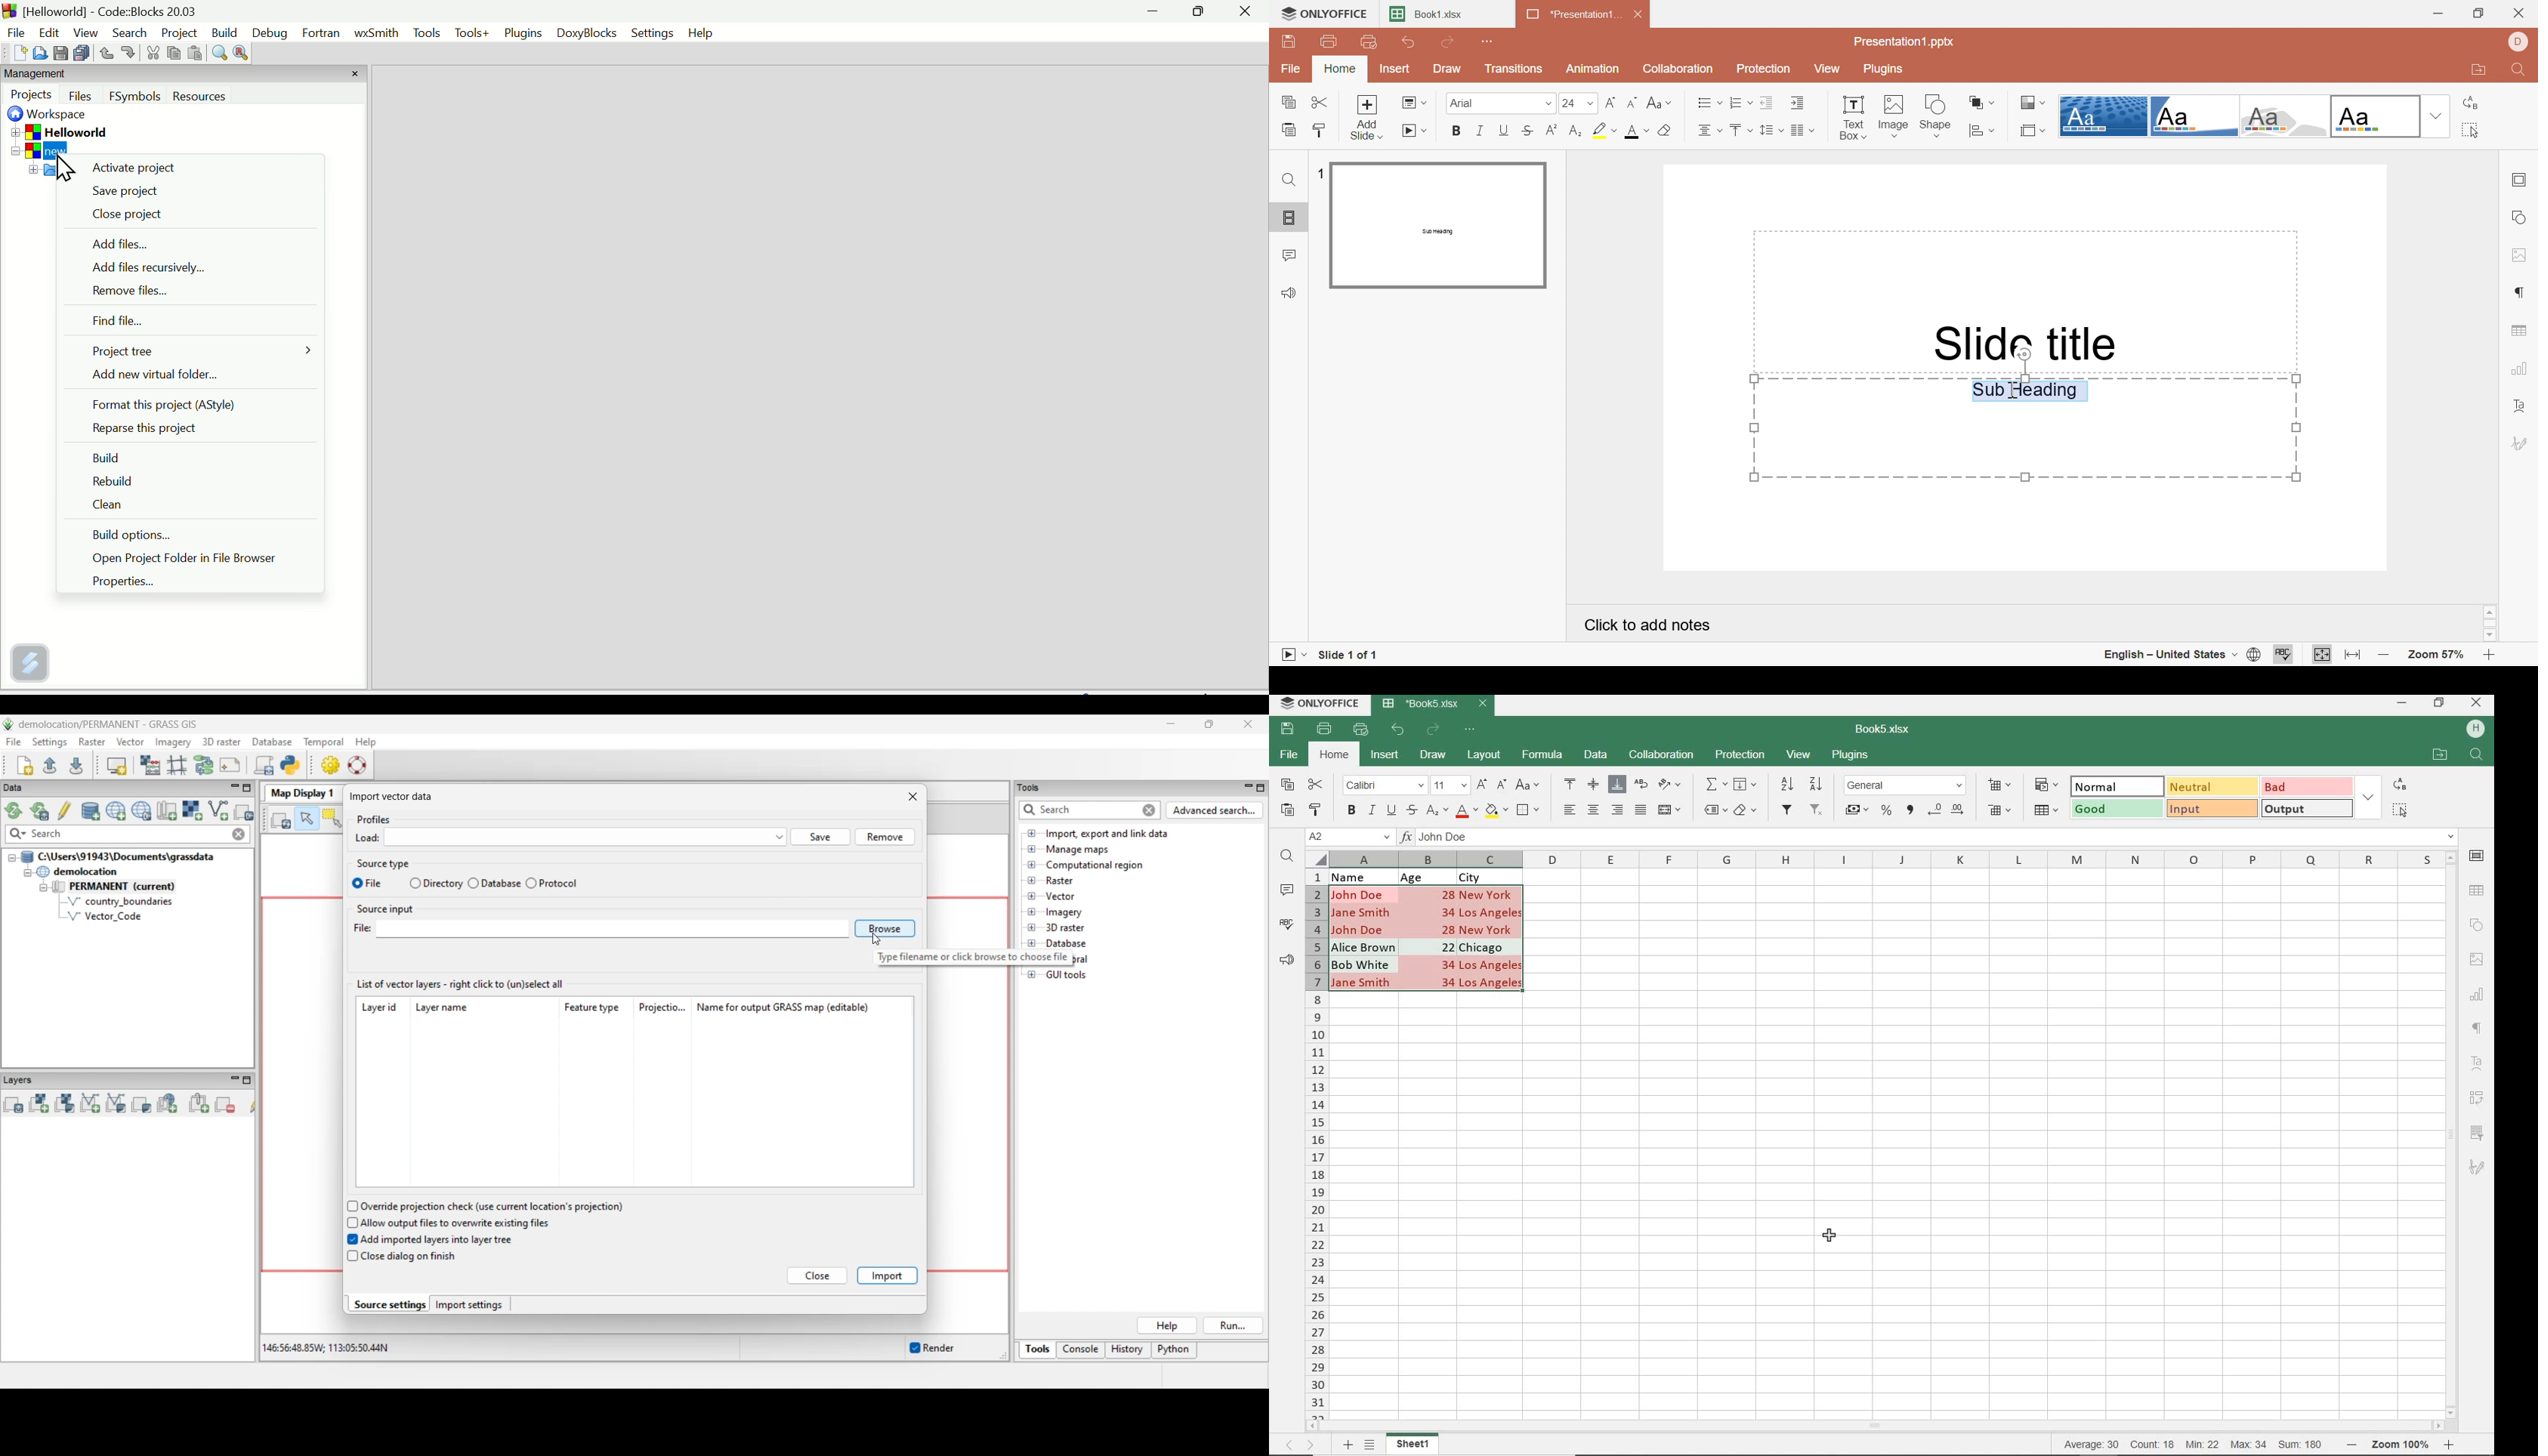  What do you see at coordinates (1321, 129) in the screenshot?
I see `Copy Style` at bounding box center [1321, 129].